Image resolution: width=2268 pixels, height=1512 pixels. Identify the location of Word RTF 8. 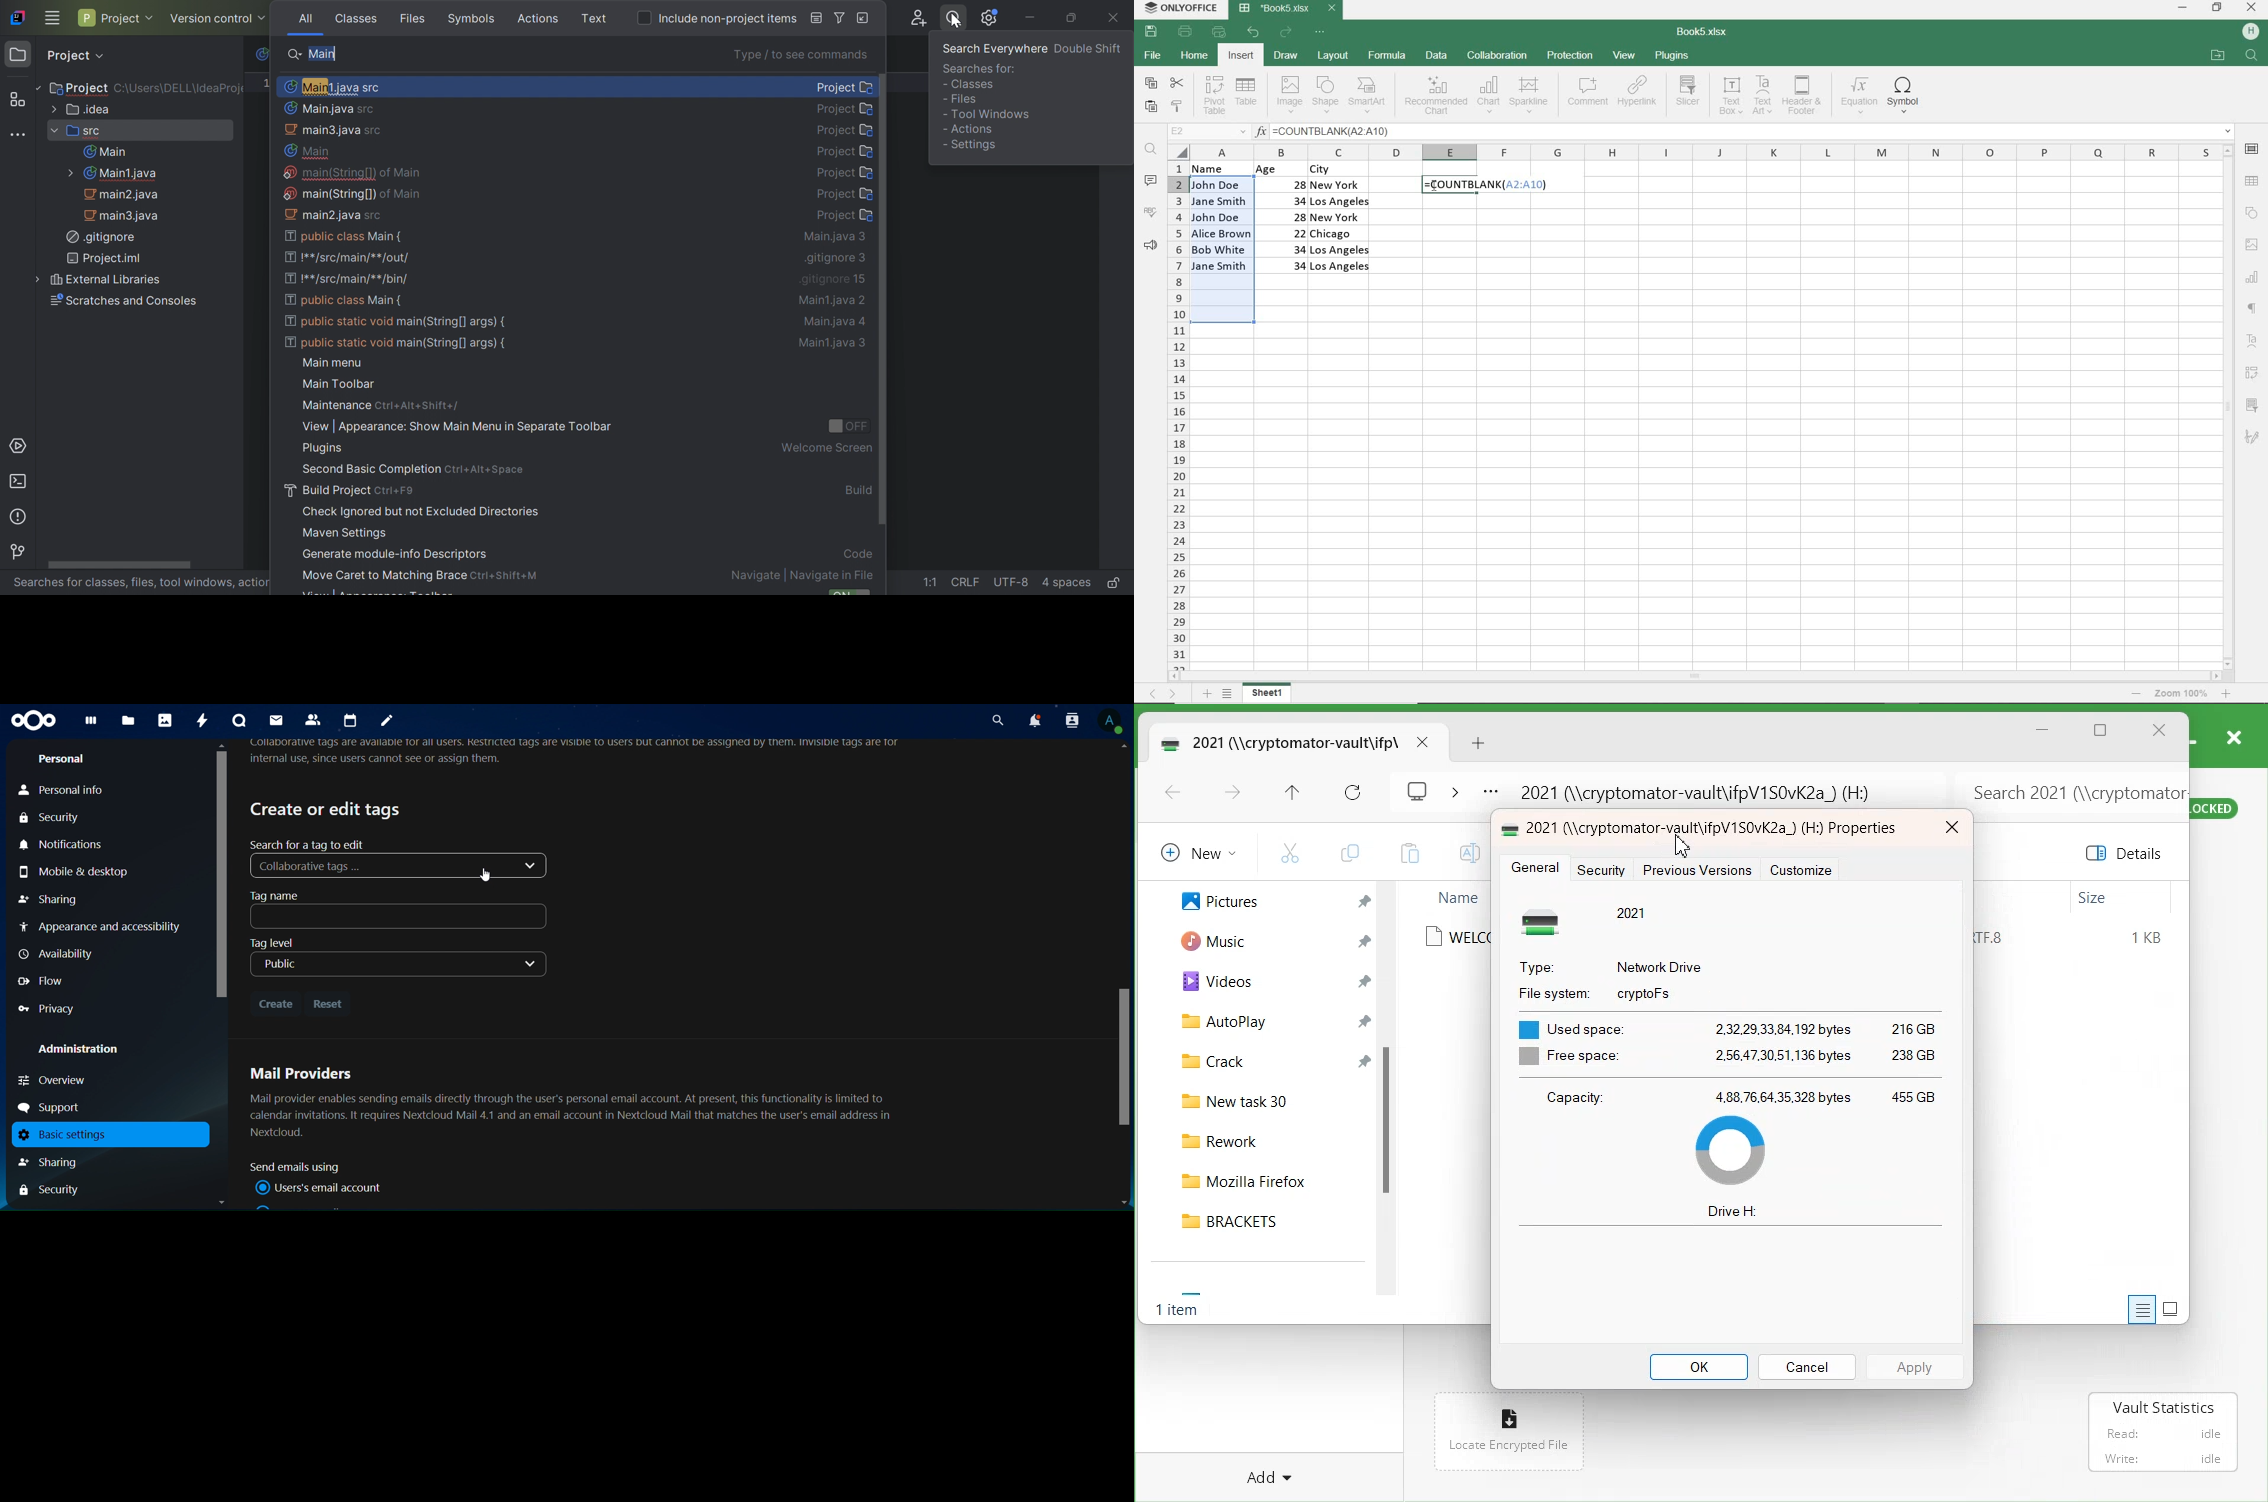
(1997, 938).